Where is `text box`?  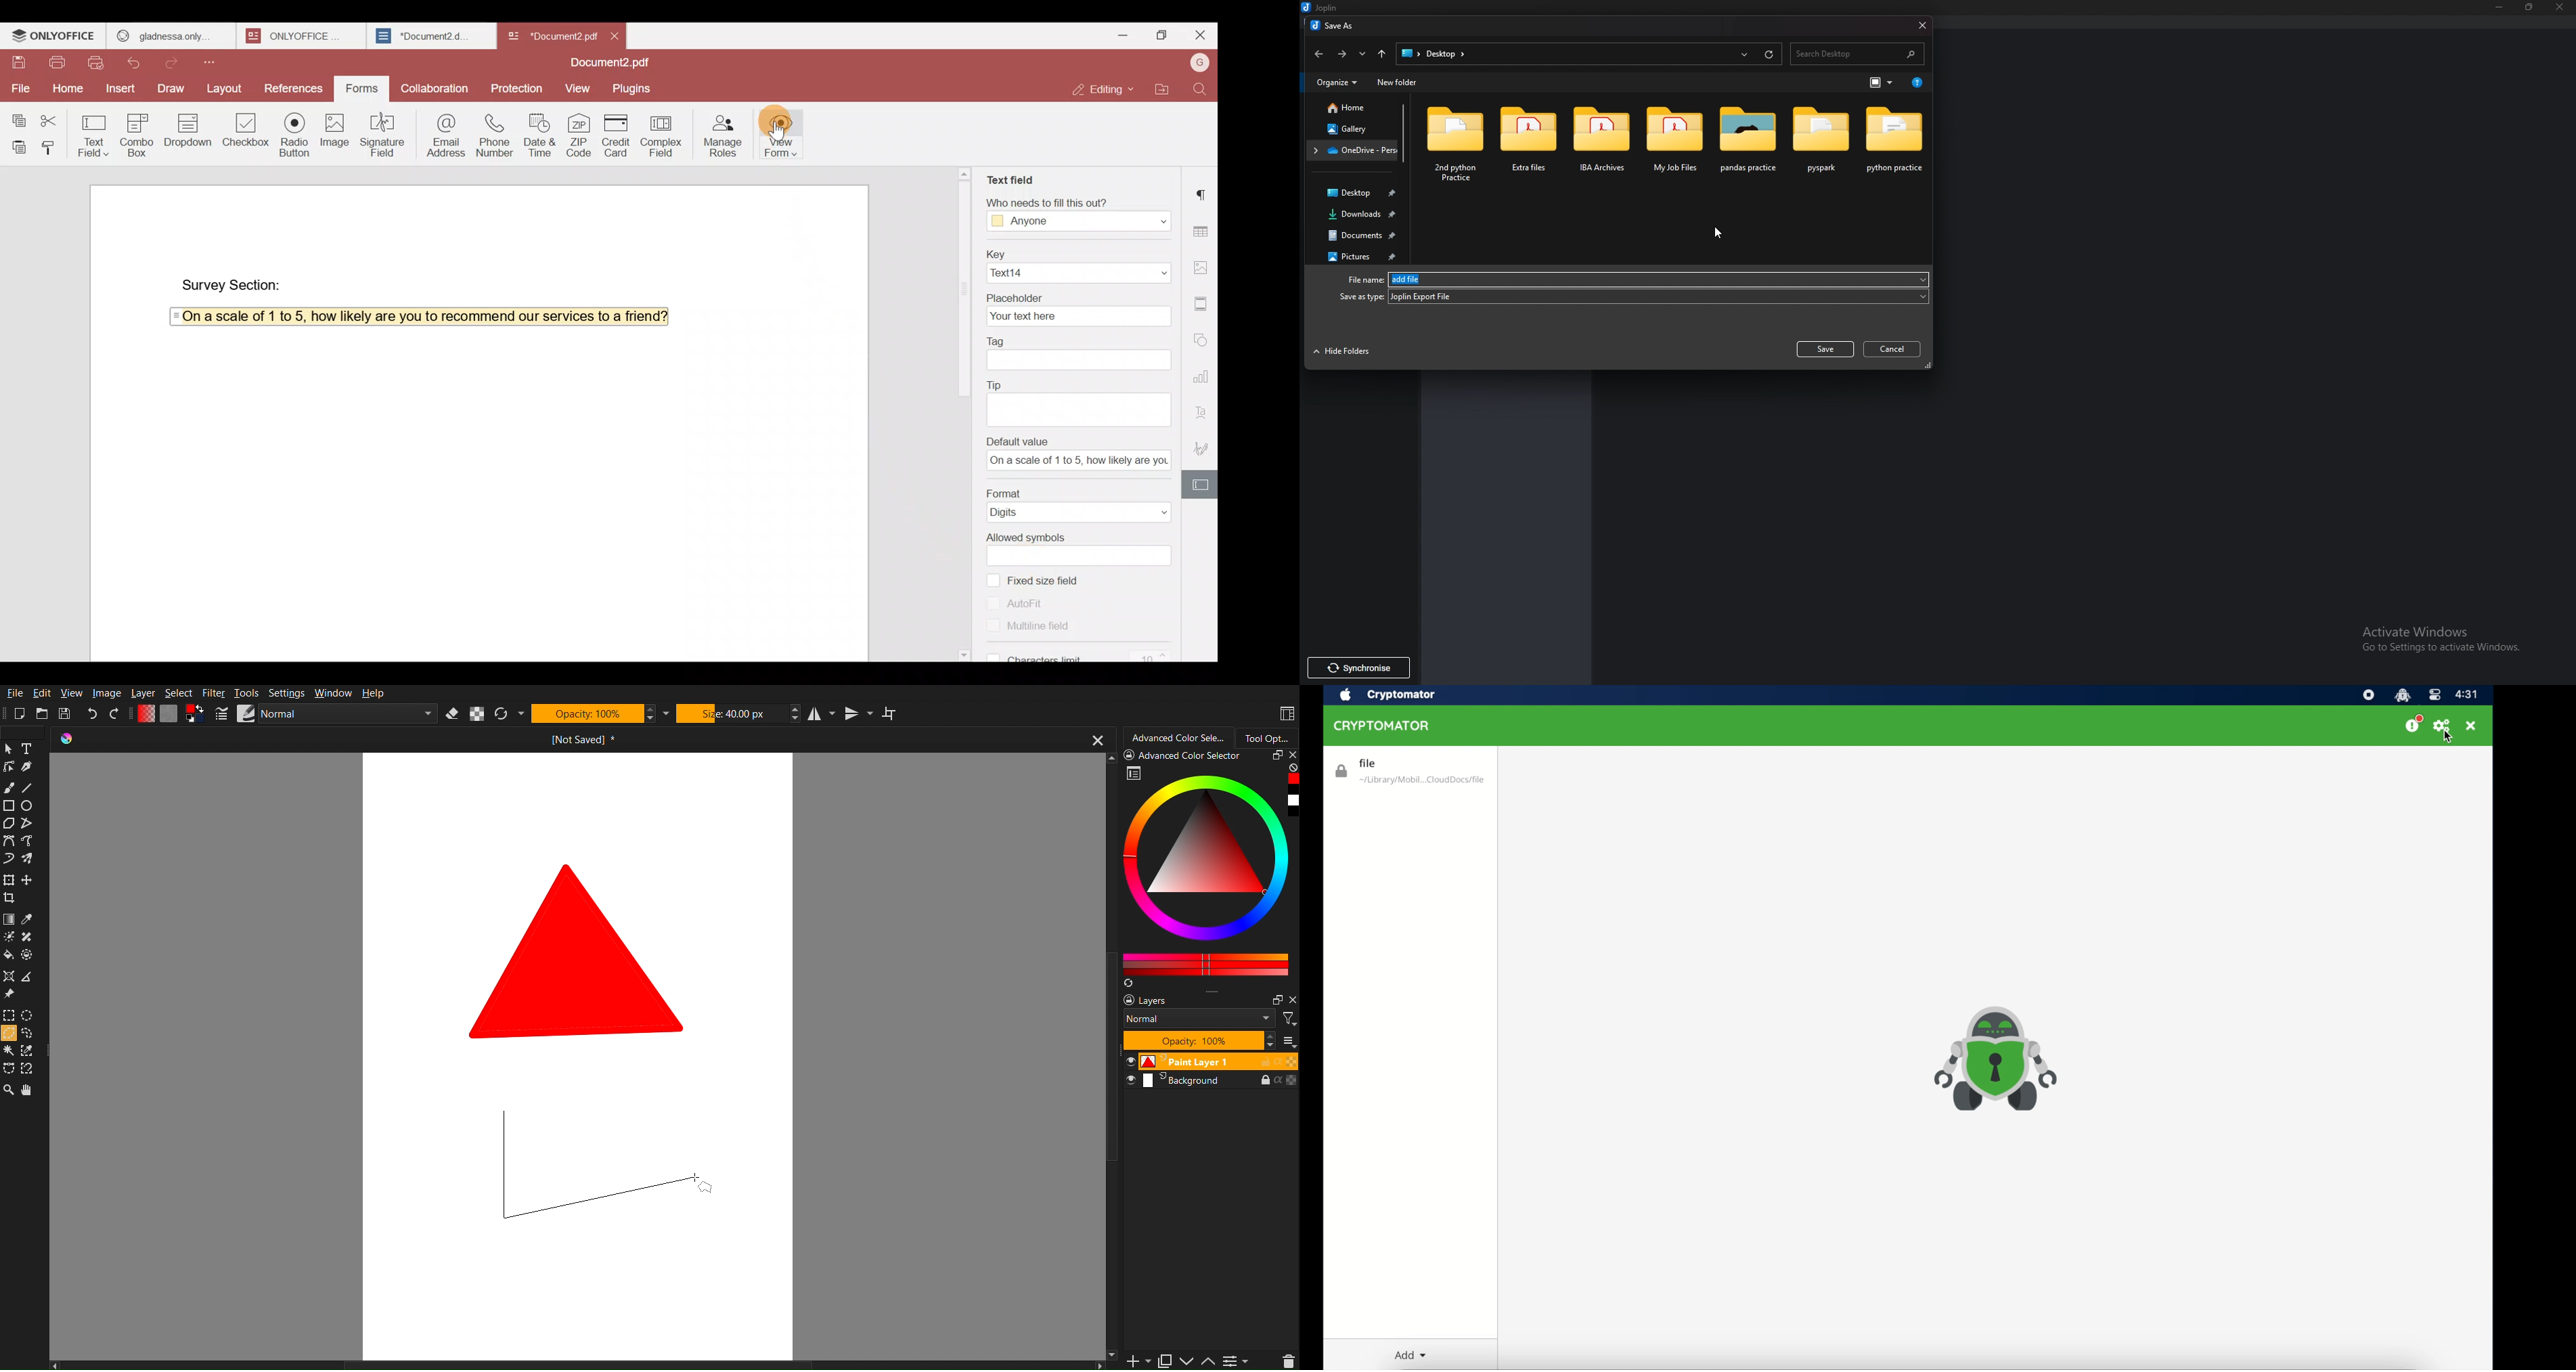 text box is located at coordinates (1083, 556).